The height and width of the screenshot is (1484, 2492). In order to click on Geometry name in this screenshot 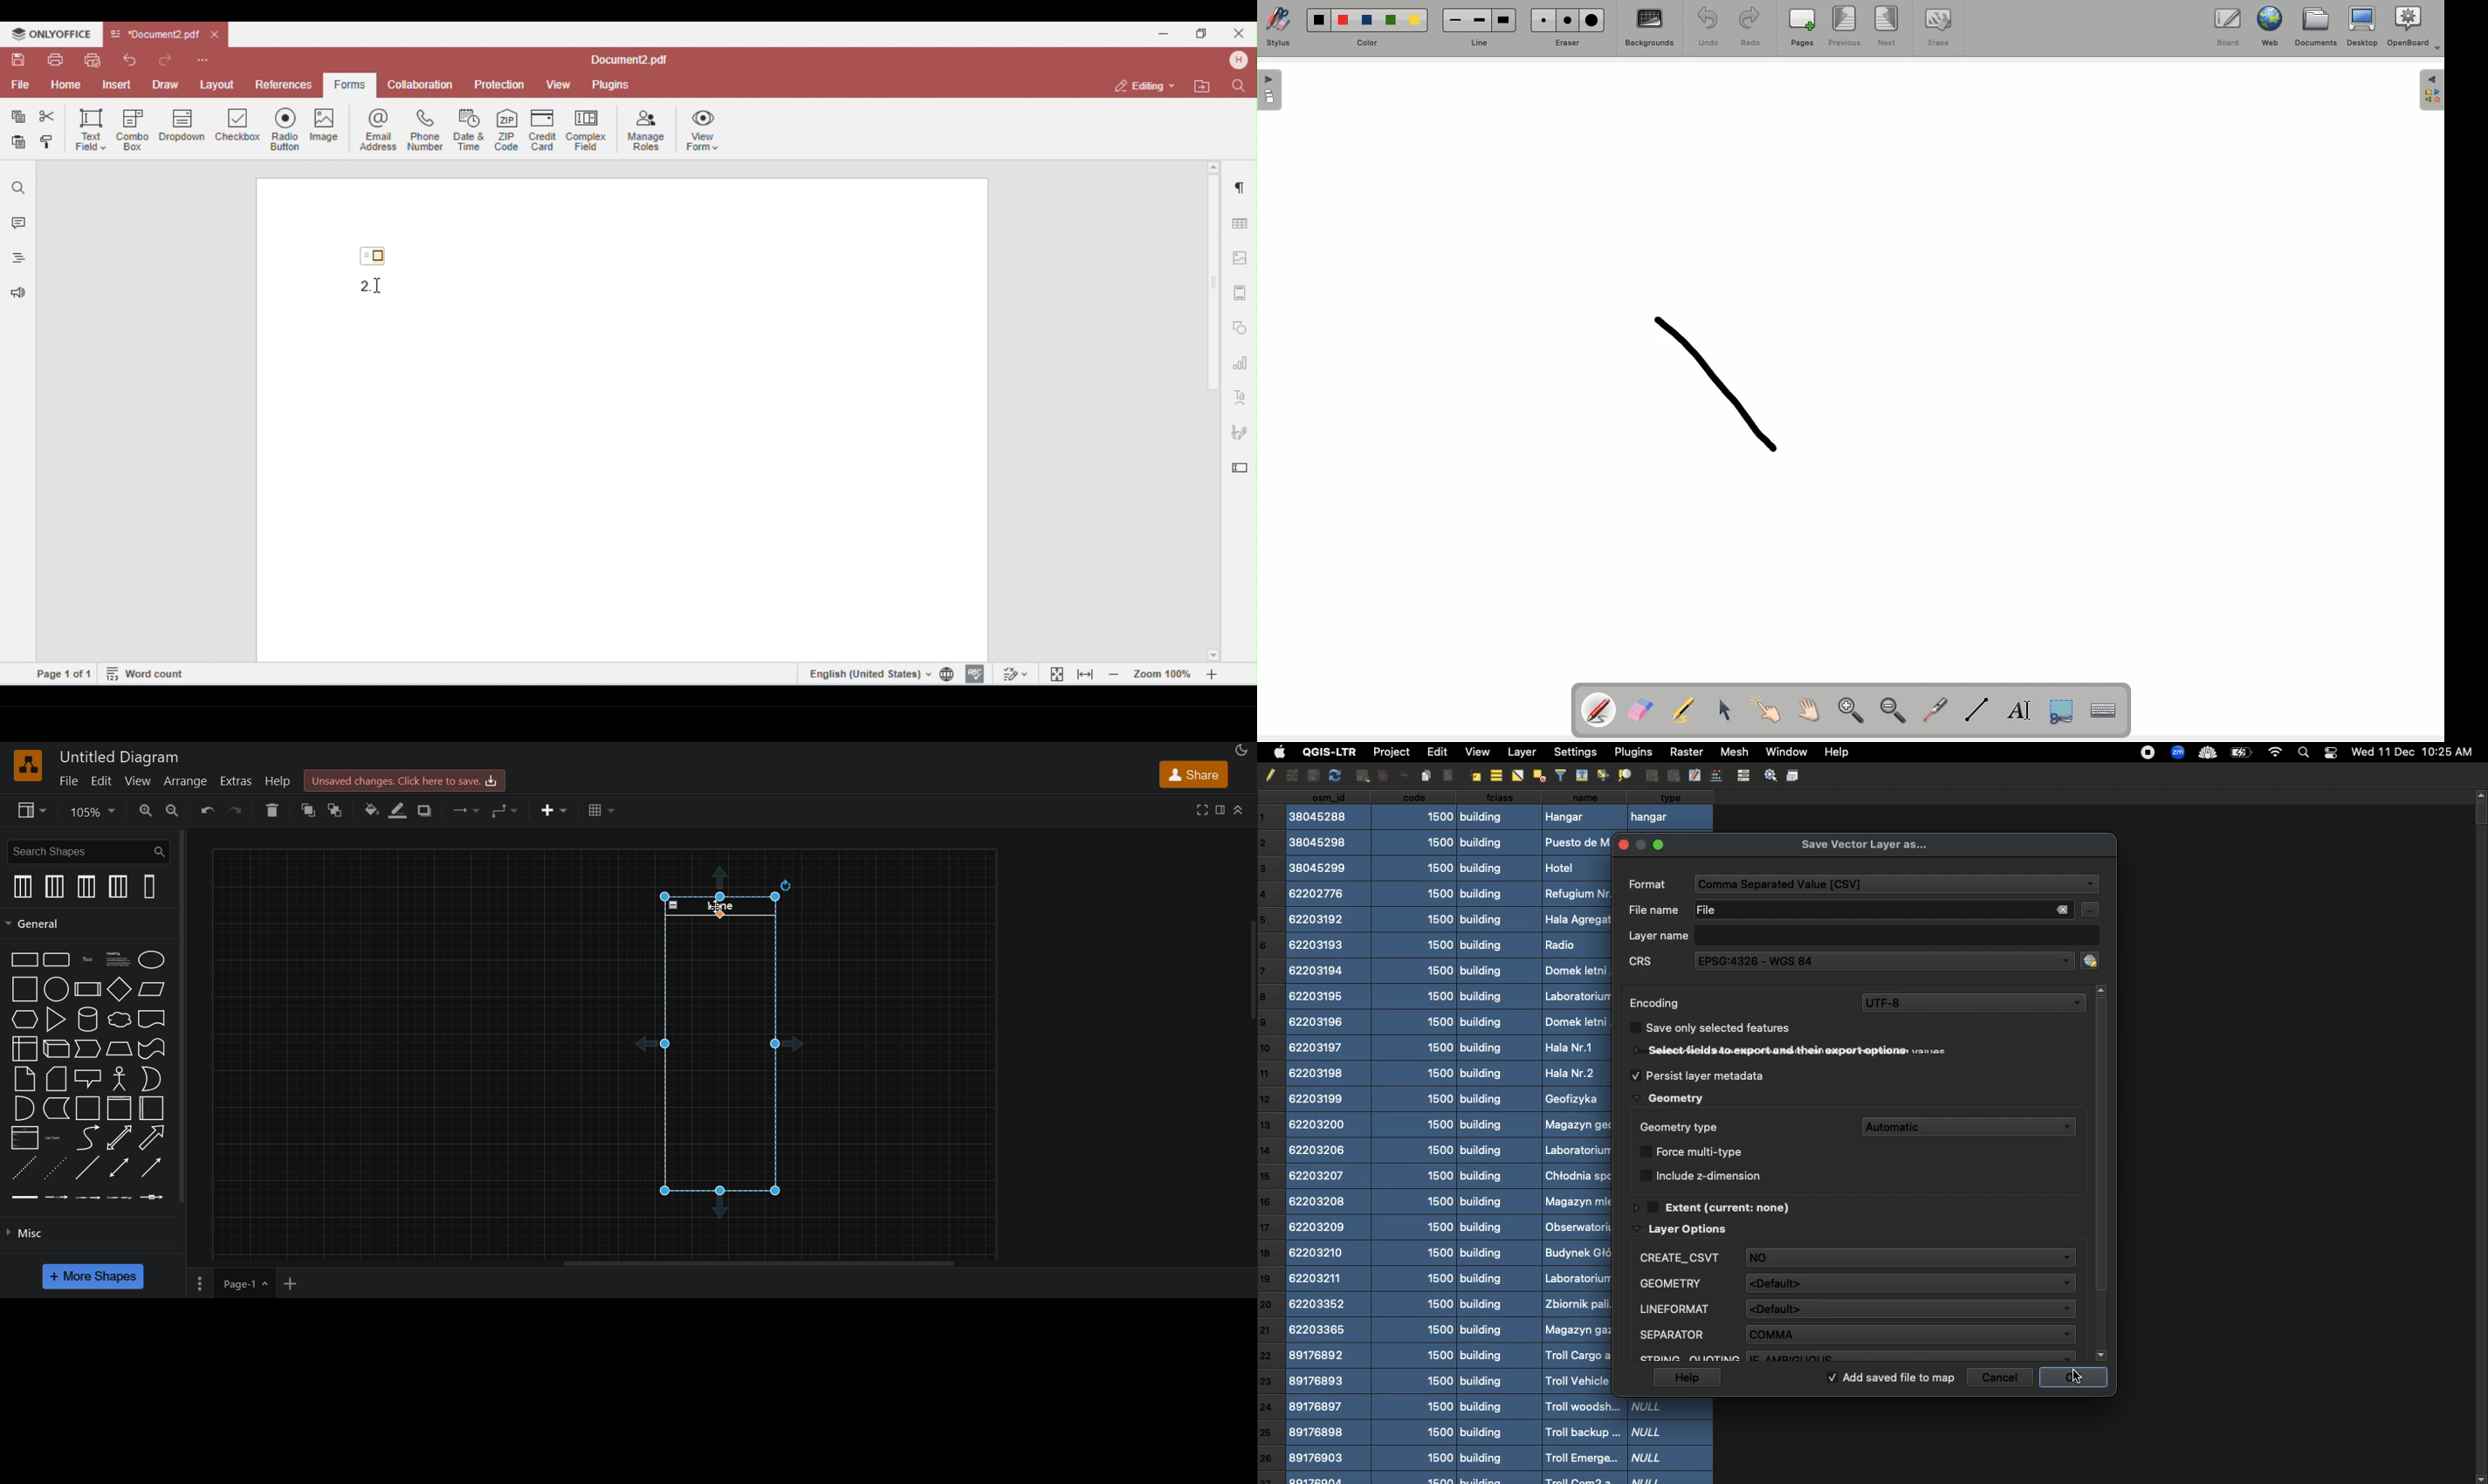, I will do `click(1856, 1307)`.